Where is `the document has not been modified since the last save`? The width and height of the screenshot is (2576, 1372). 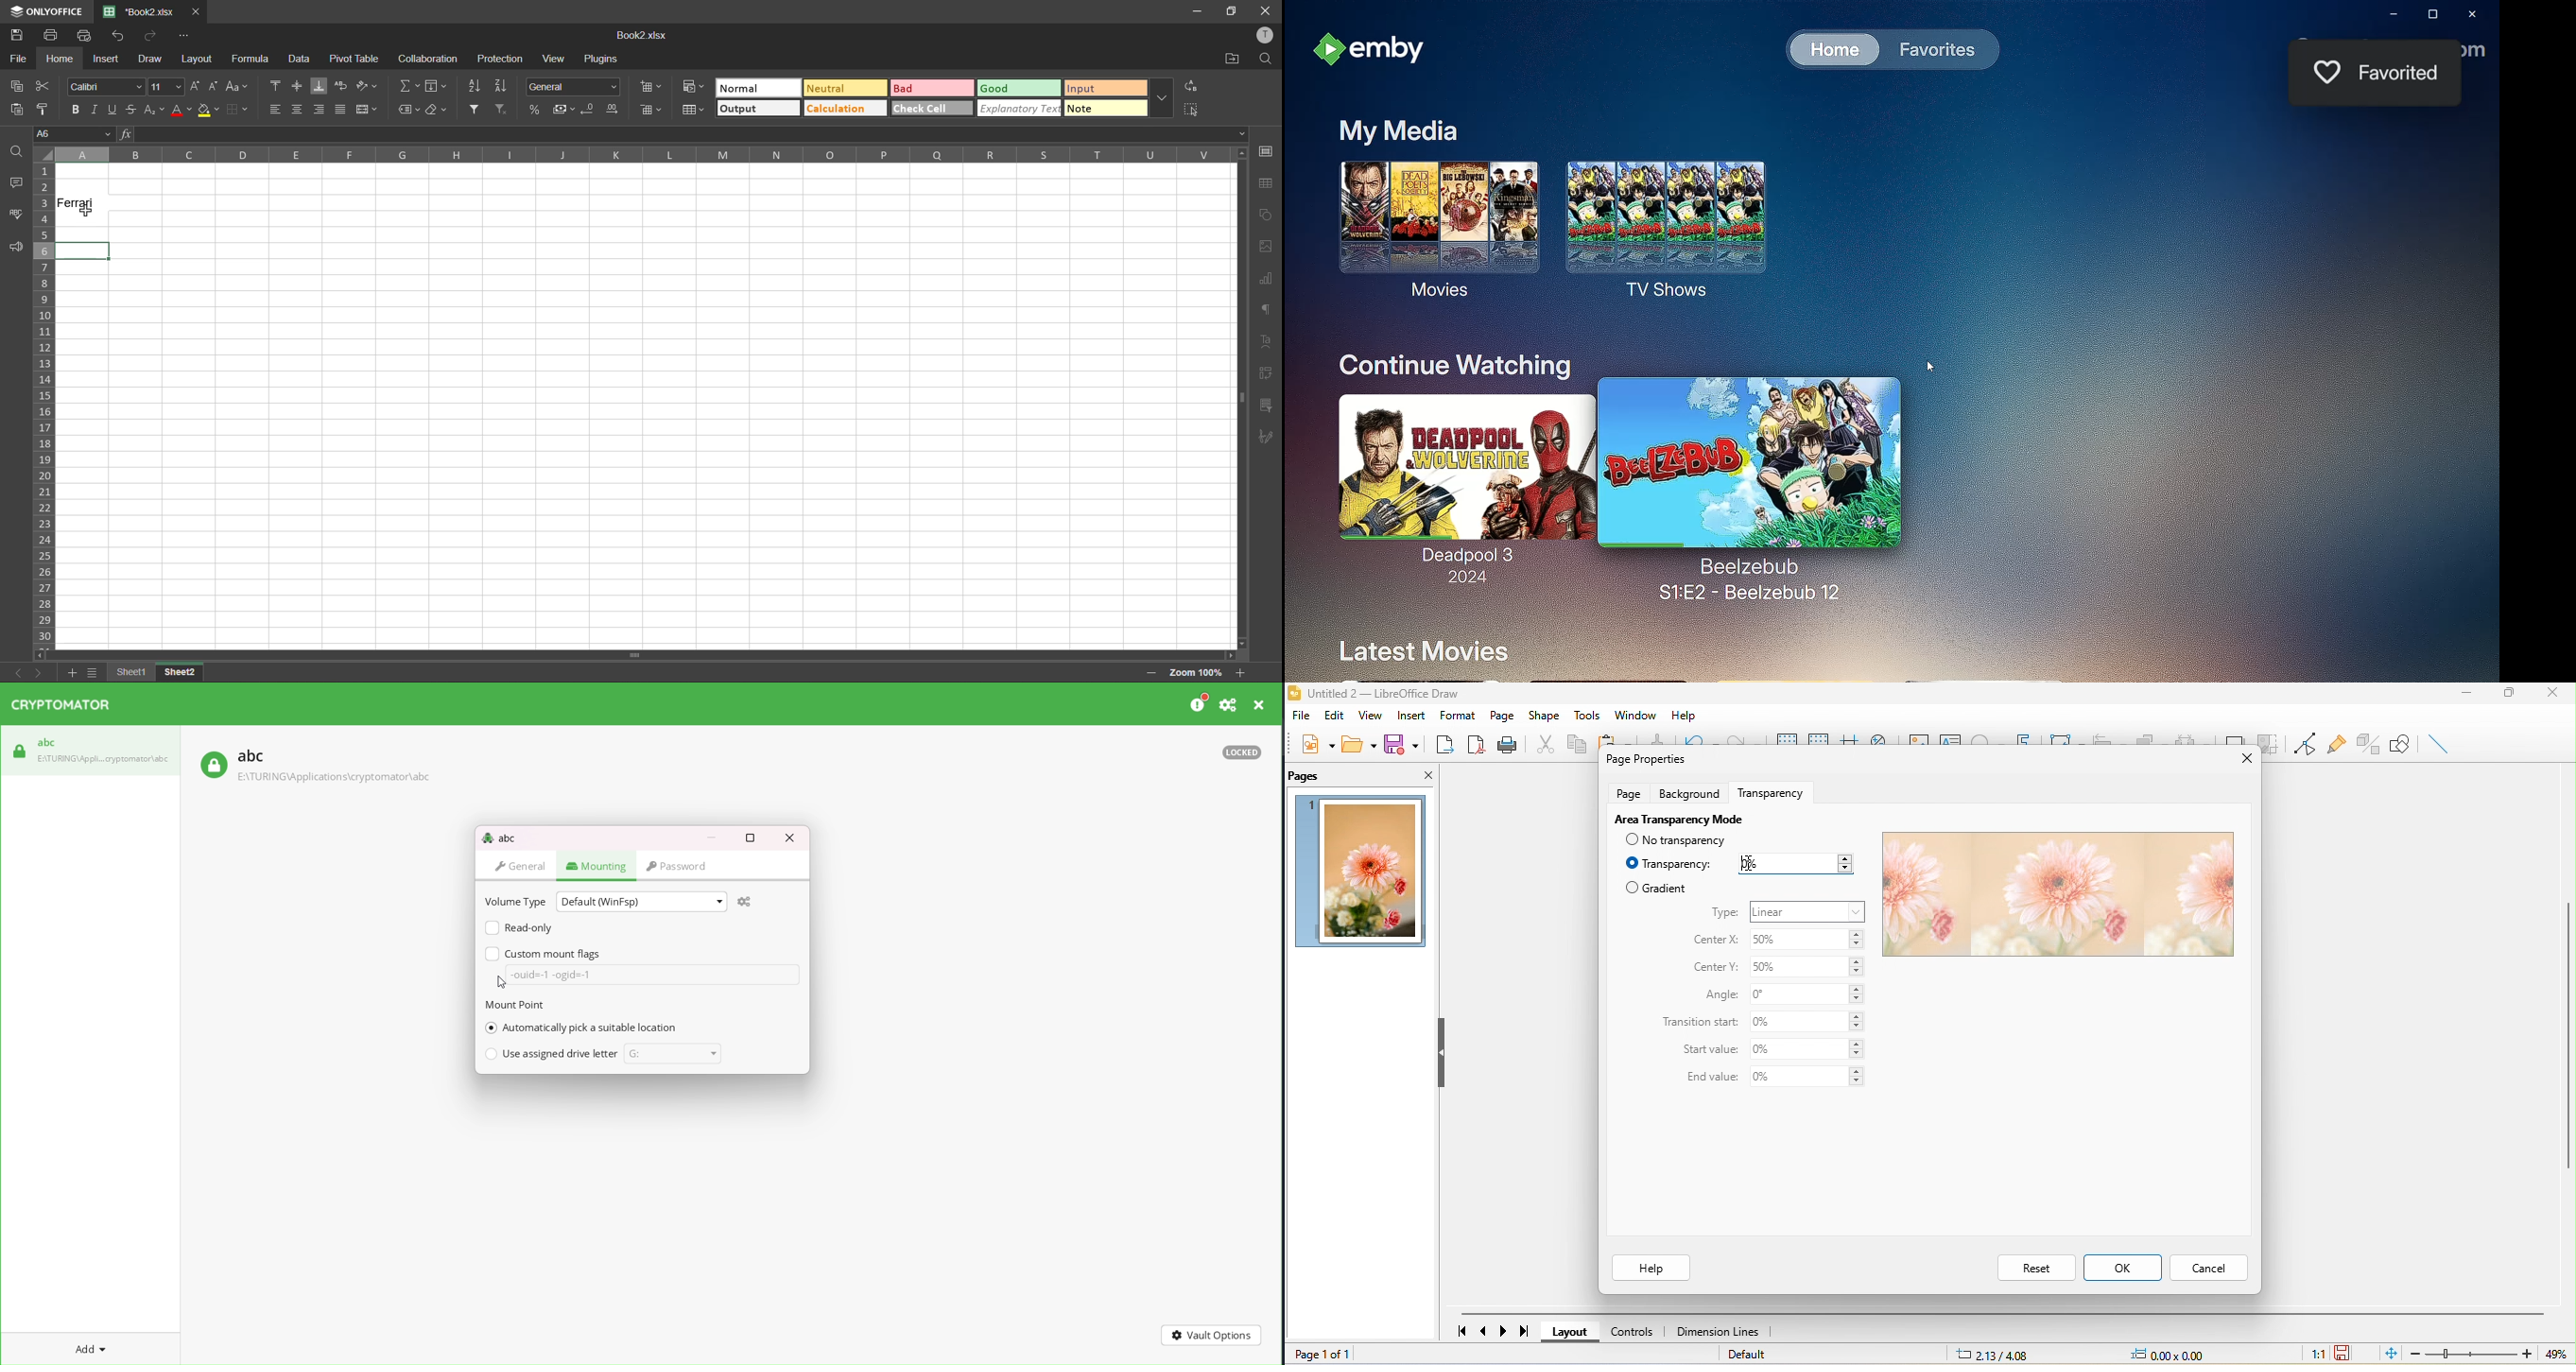
the document has not been modified since the last save is located at coordinates (2344, 1353).